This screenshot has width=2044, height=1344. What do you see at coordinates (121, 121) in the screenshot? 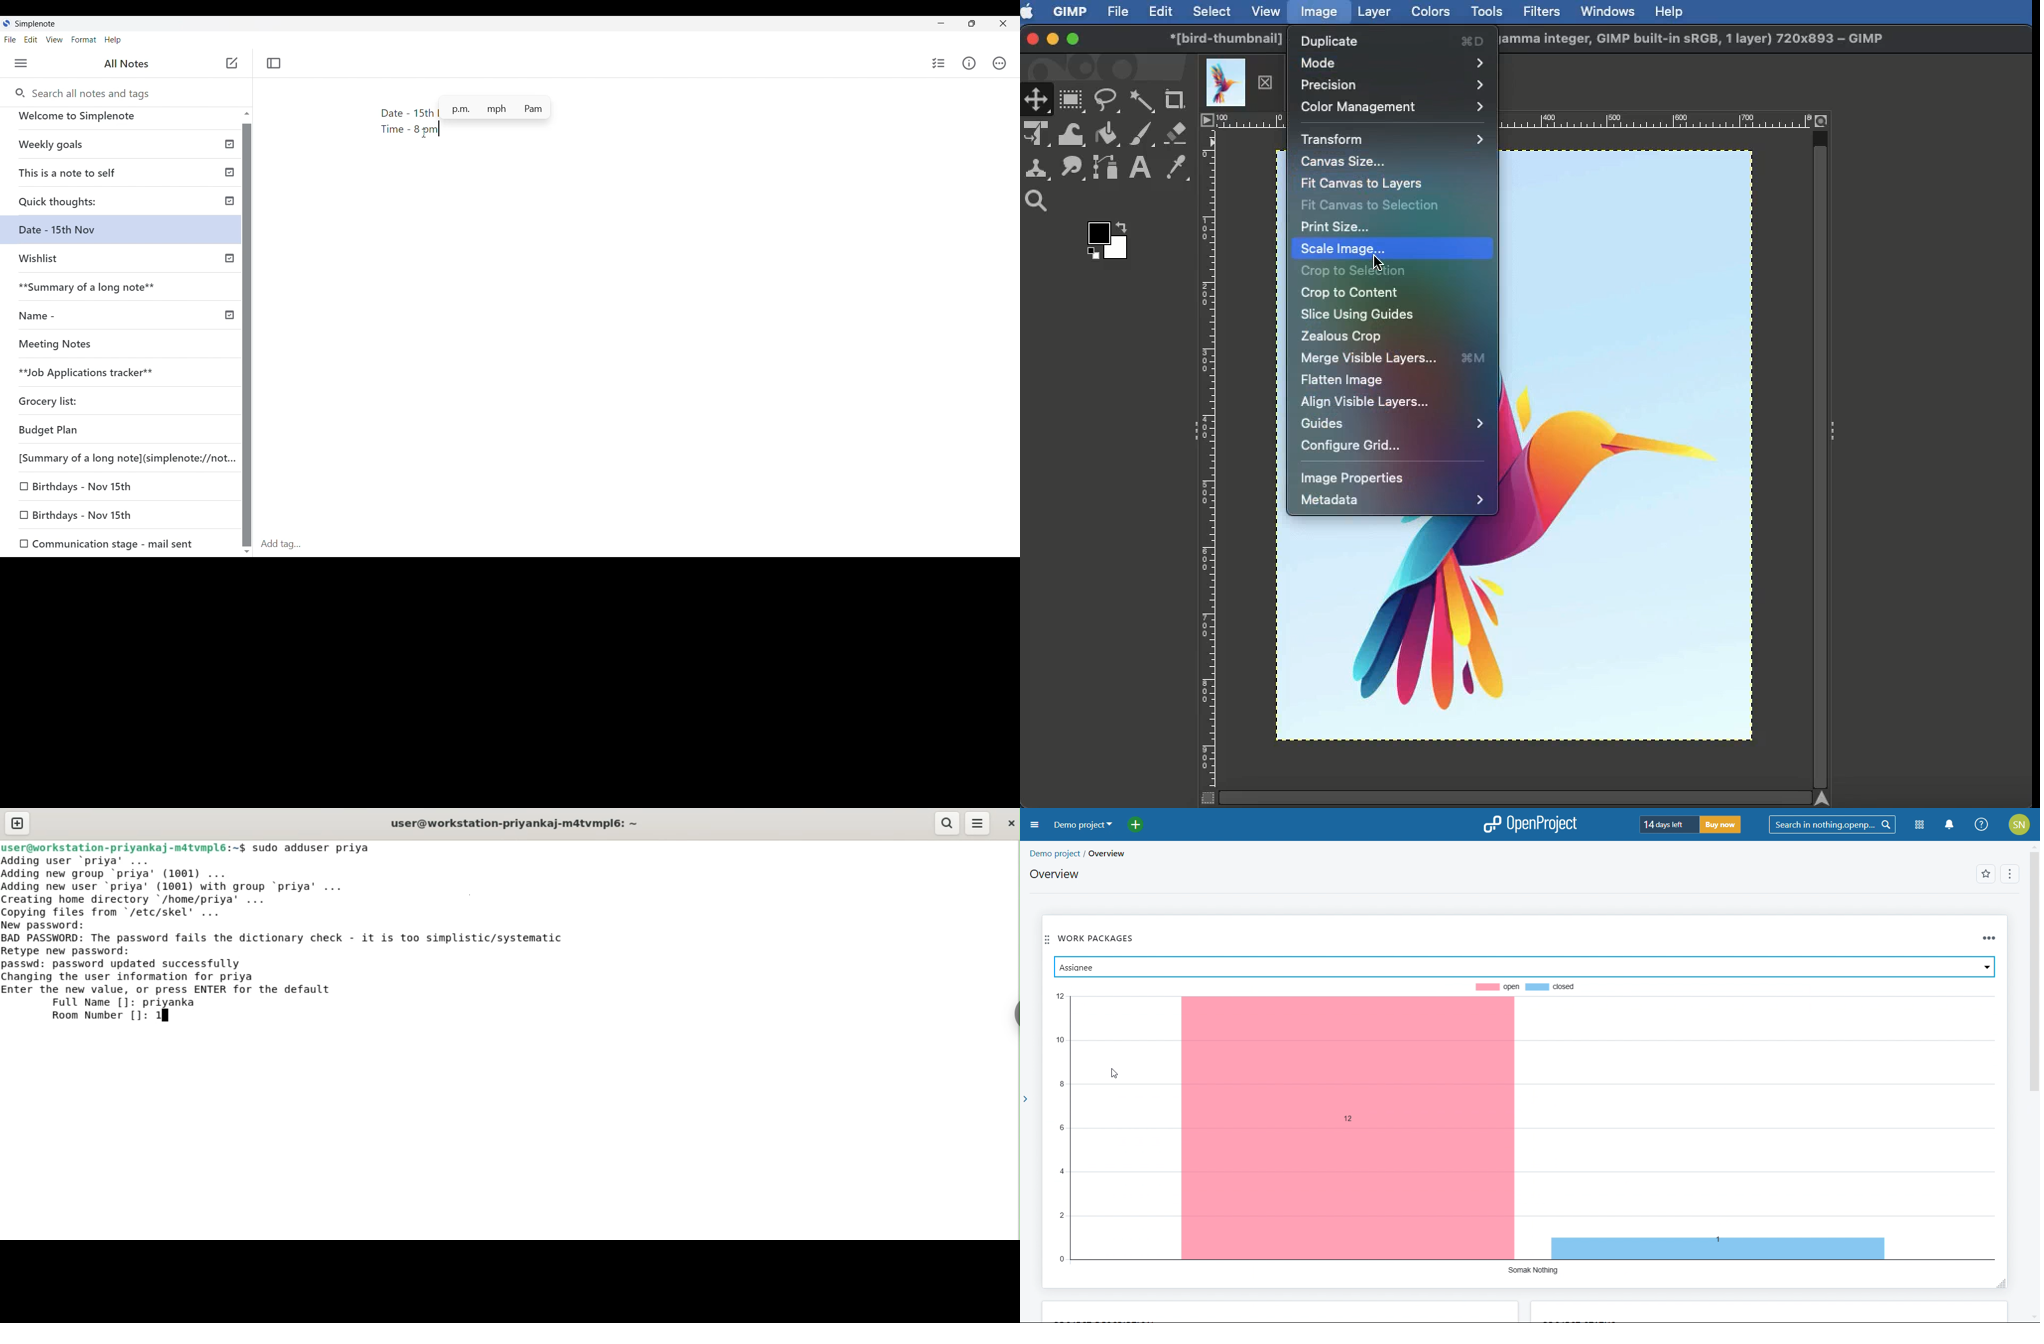
I see `Welcome note from software, current highlighted note` at bounding box center [121, 121].